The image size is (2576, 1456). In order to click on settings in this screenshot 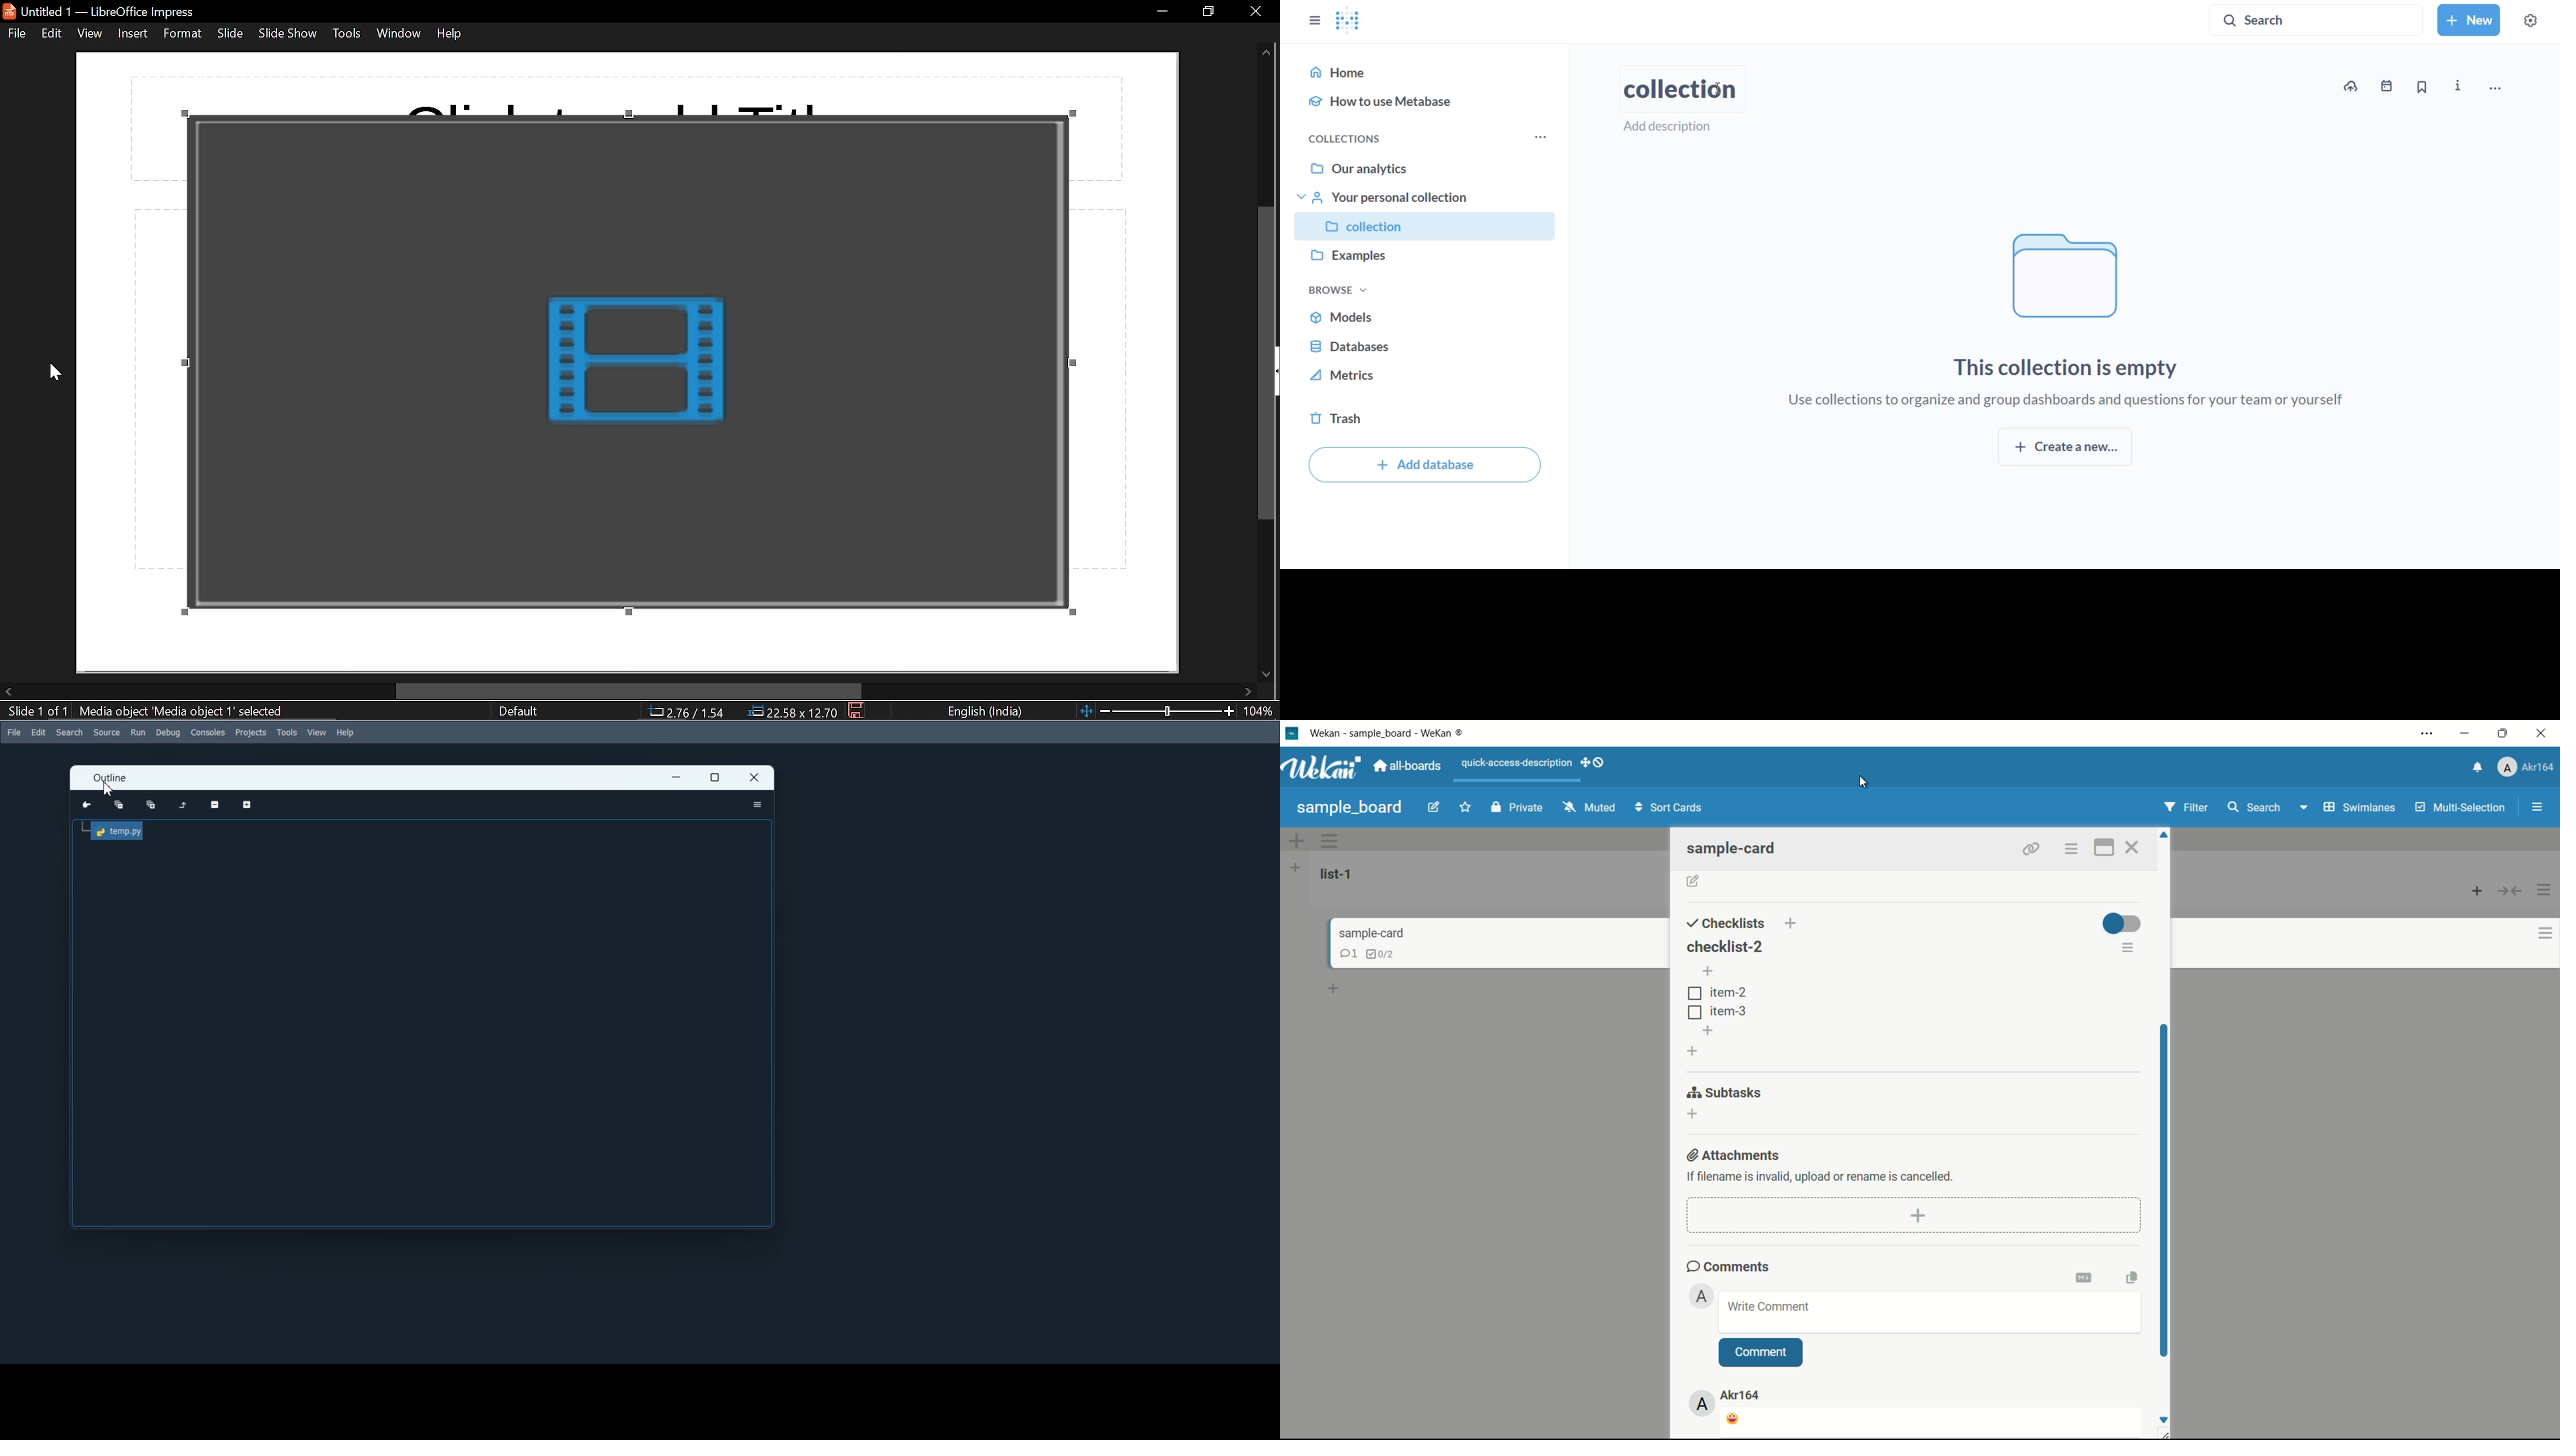, I will do `click(2537, 17)`.